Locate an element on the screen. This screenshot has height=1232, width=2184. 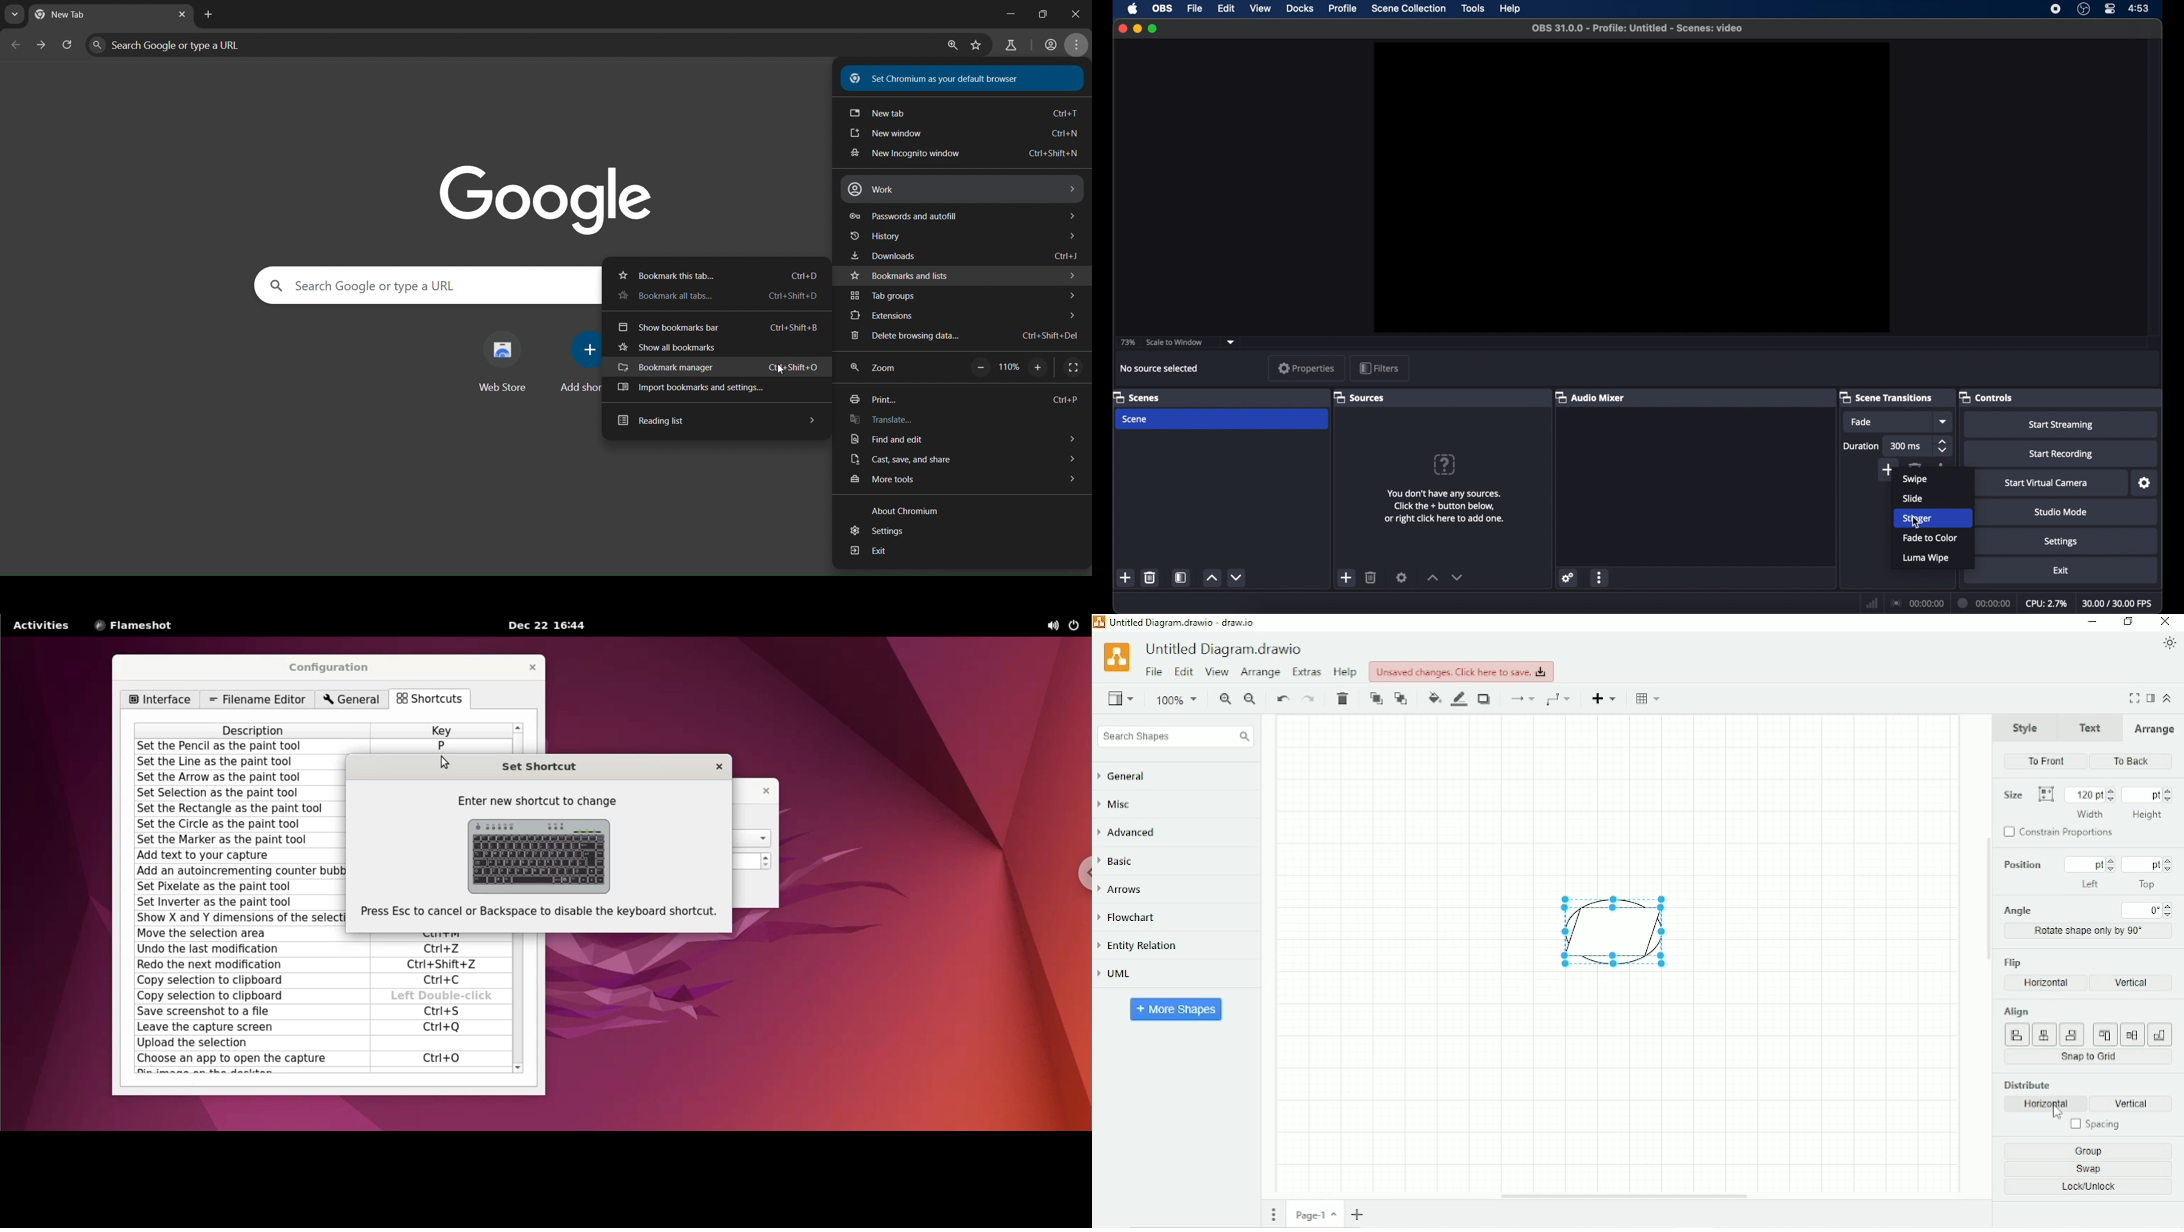
file name is located at coordinates (1638, 28).